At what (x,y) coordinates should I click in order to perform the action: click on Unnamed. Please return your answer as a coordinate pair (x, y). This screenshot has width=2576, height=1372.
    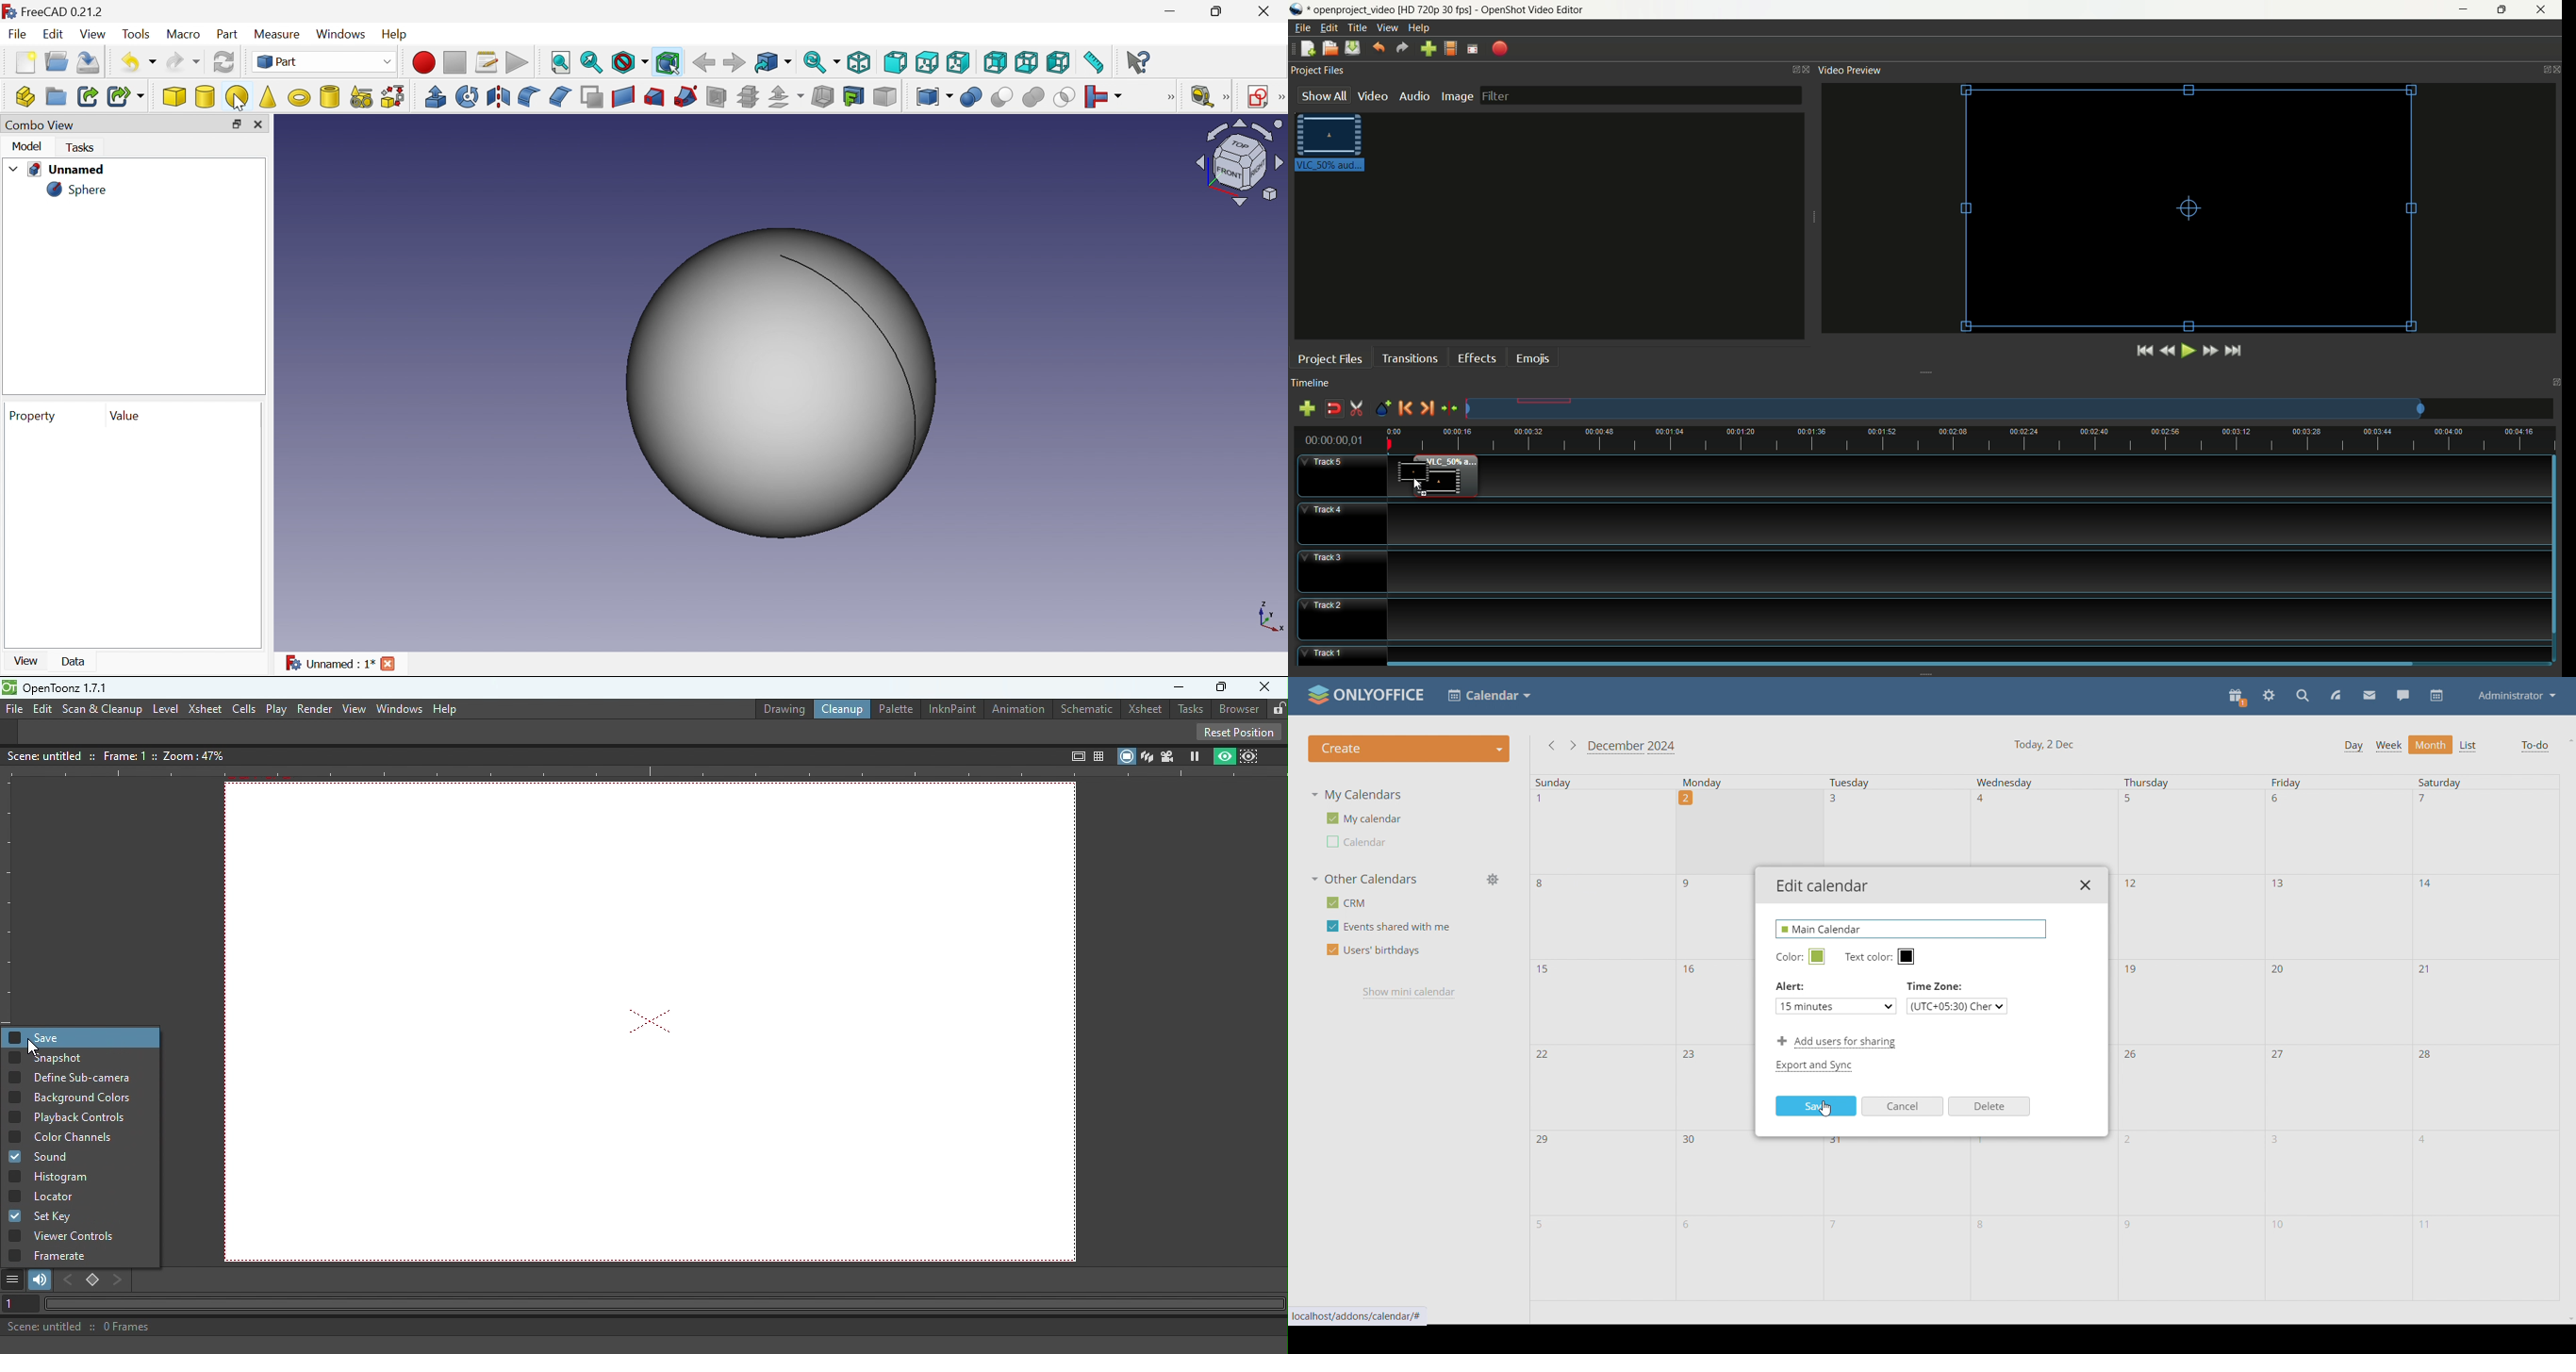
    Looking at the image, I should click on (56, 169).